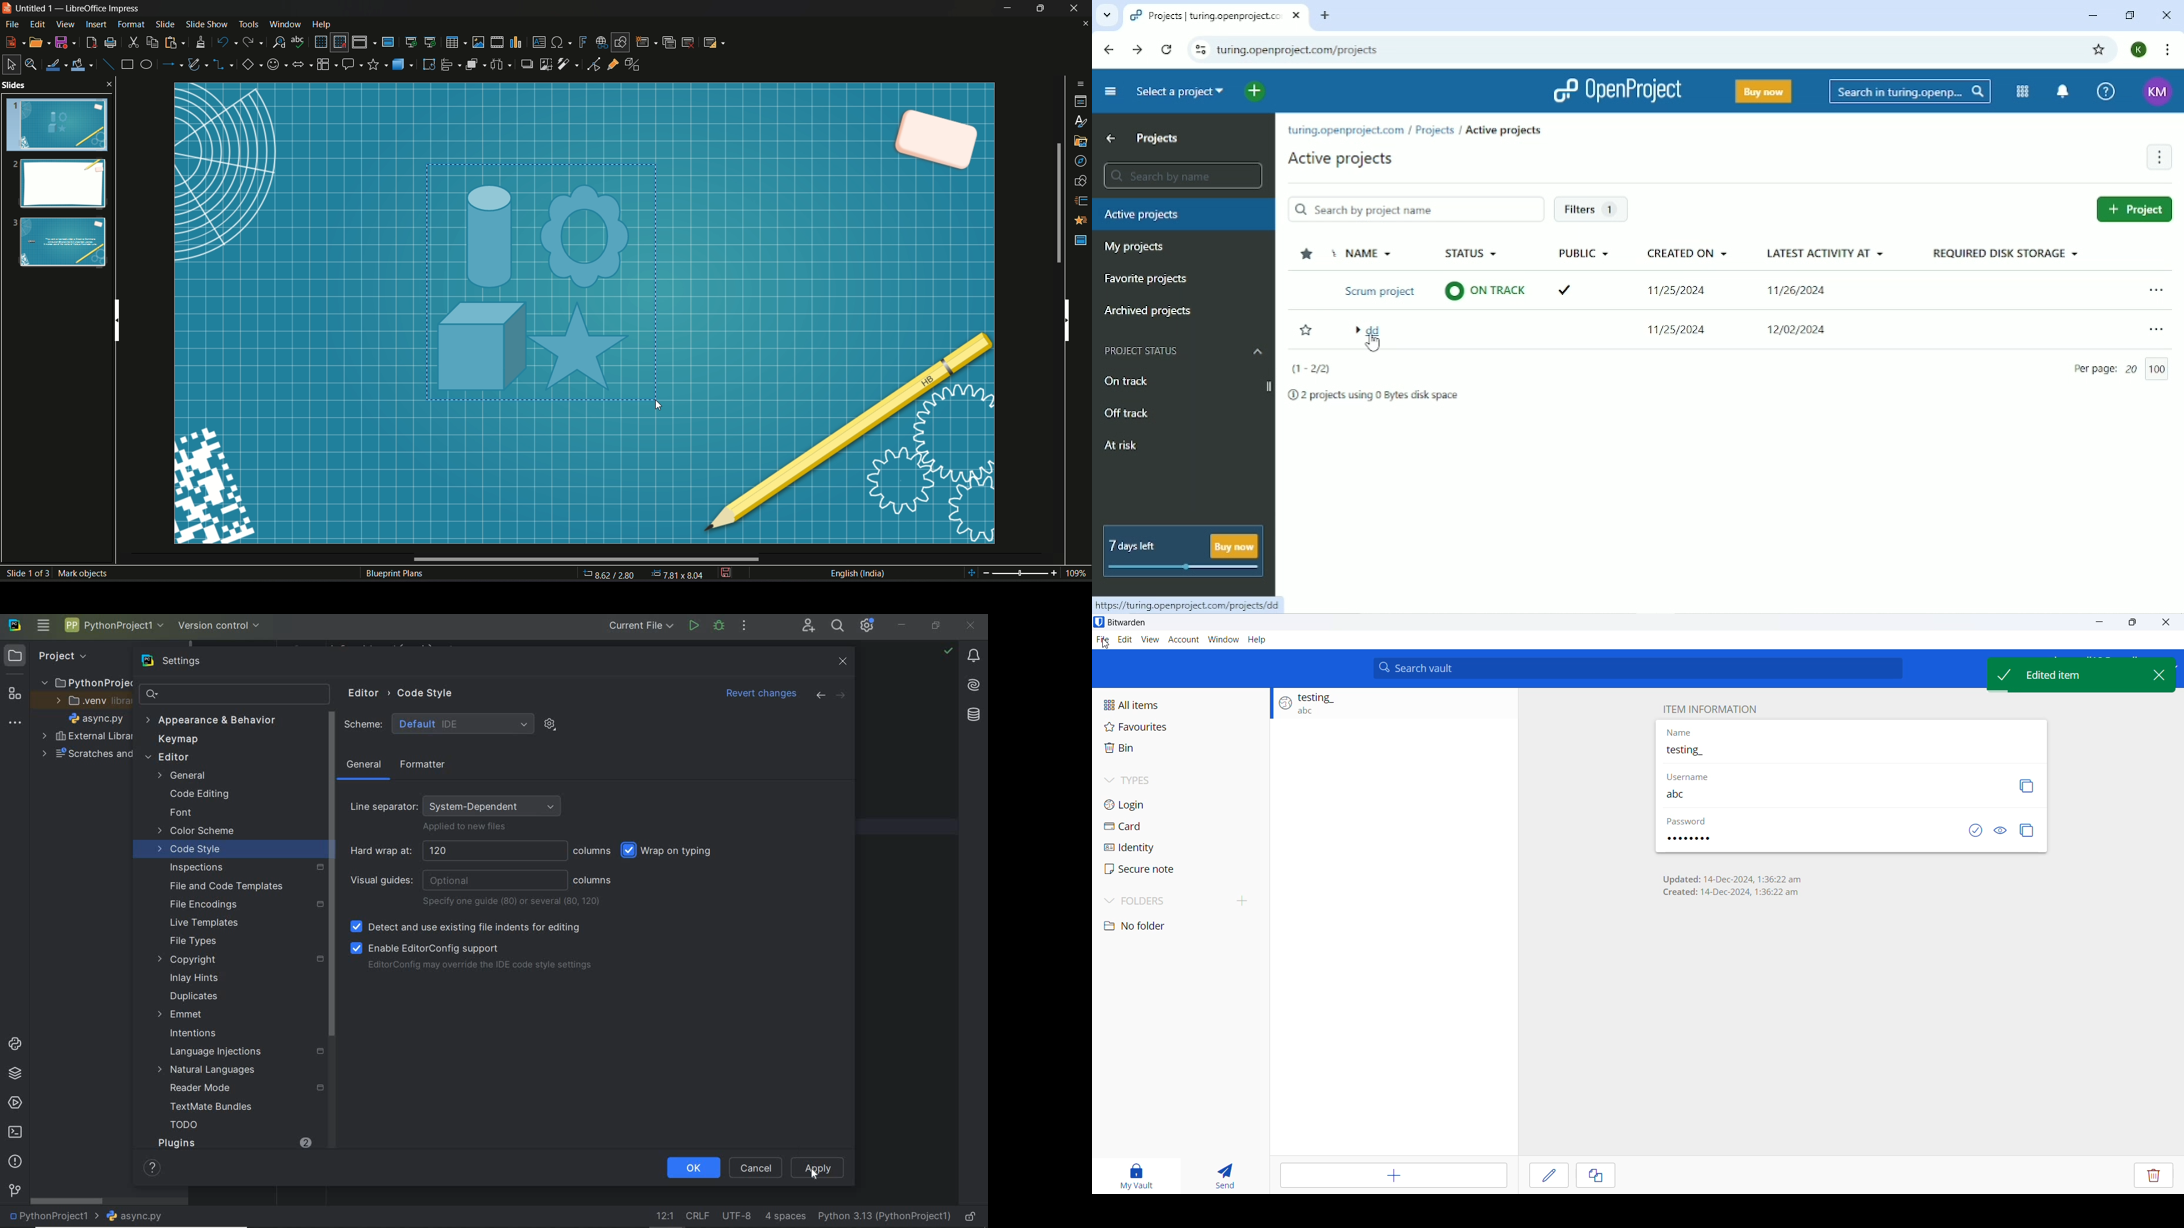 The image size is (2184, 1232). What do you see at coordinates (1185, 178) in the screenshot?
I see `Search by name` at bounding box center [1185, 178].